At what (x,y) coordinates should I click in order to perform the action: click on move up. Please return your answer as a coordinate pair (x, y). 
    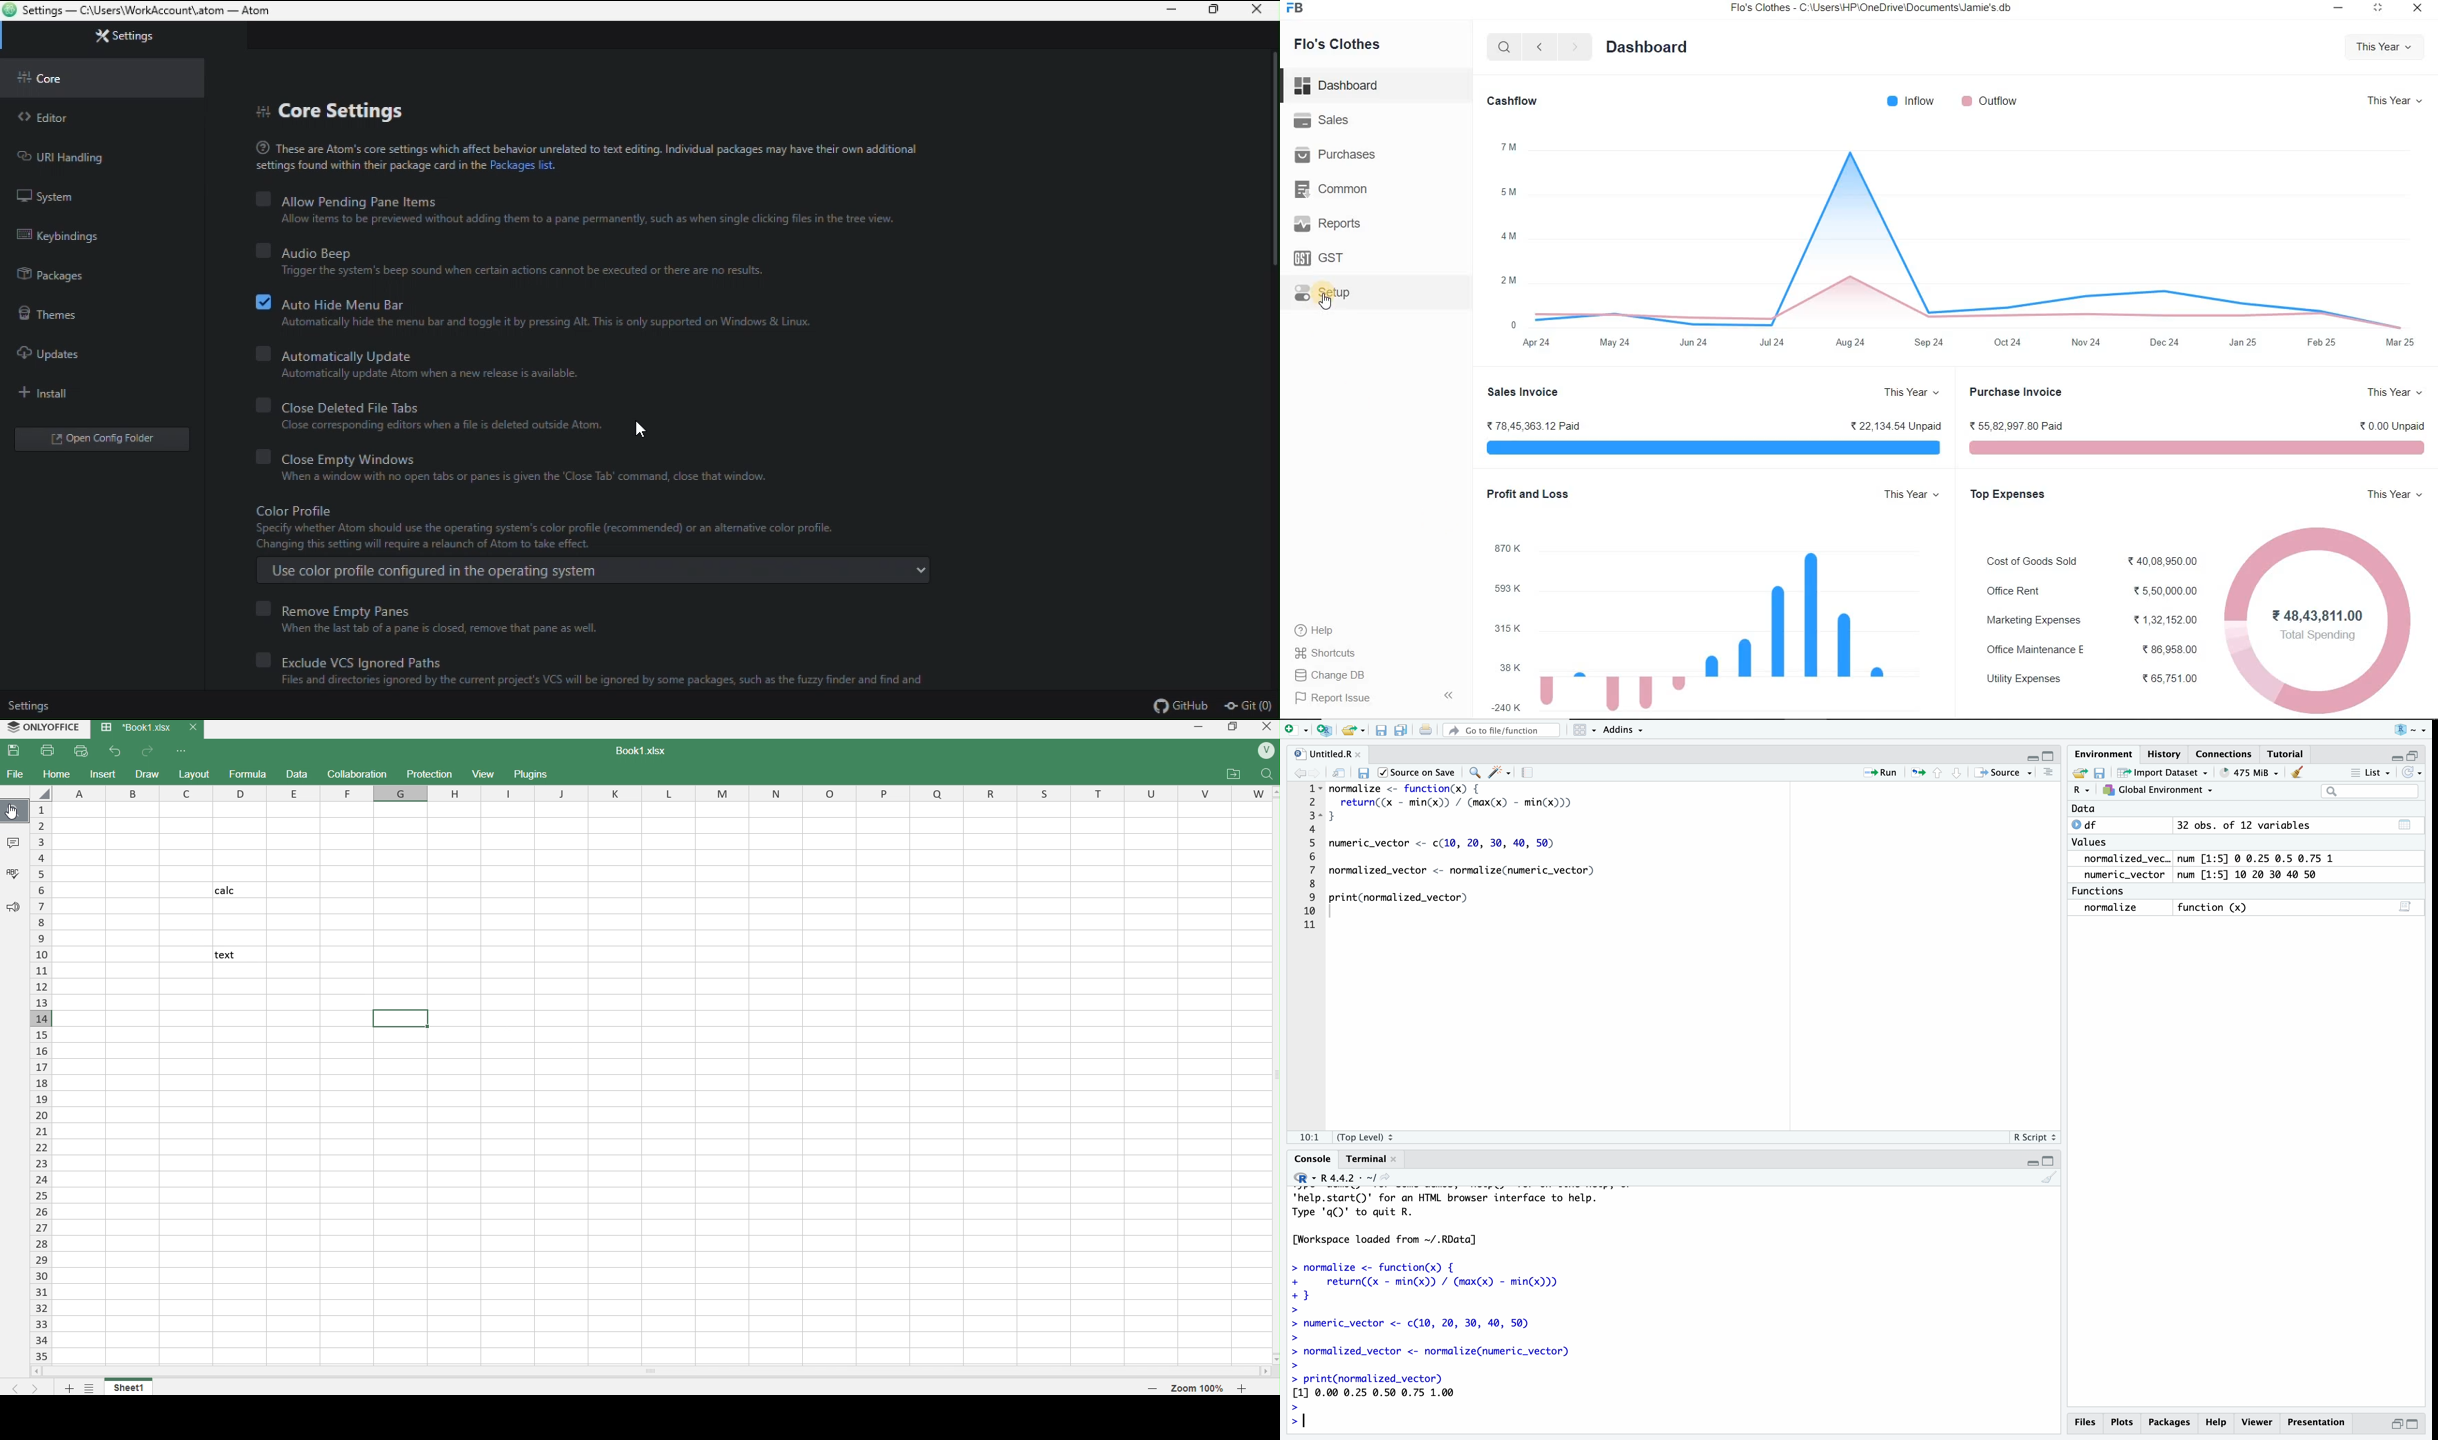
    Looking at the image, I should click on (1272, 792).